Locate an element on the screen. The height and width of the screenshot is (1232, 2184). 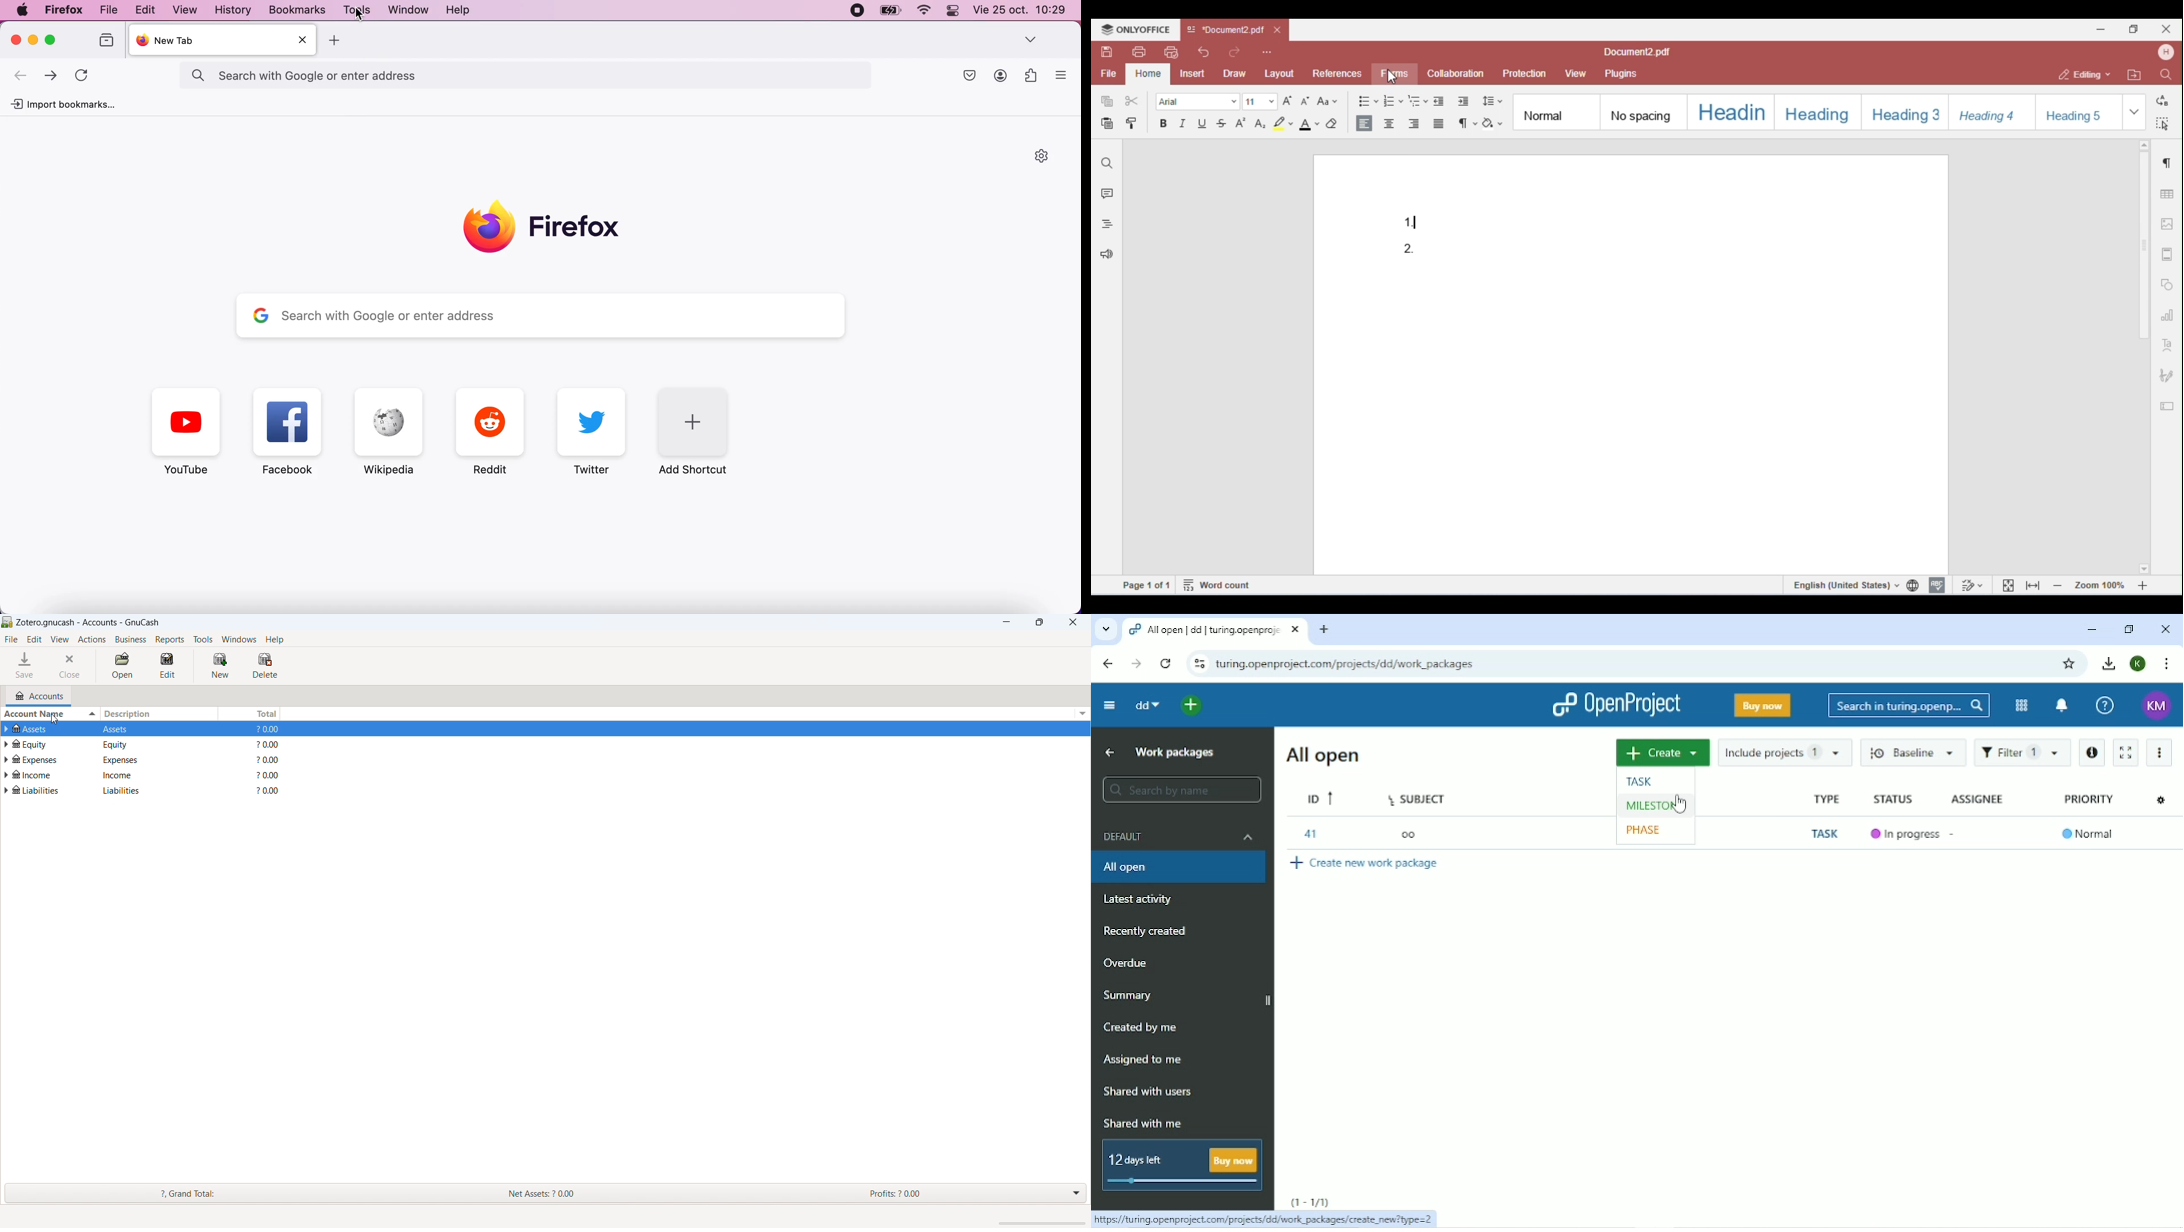
Search is located at coordinates (1909, 707).